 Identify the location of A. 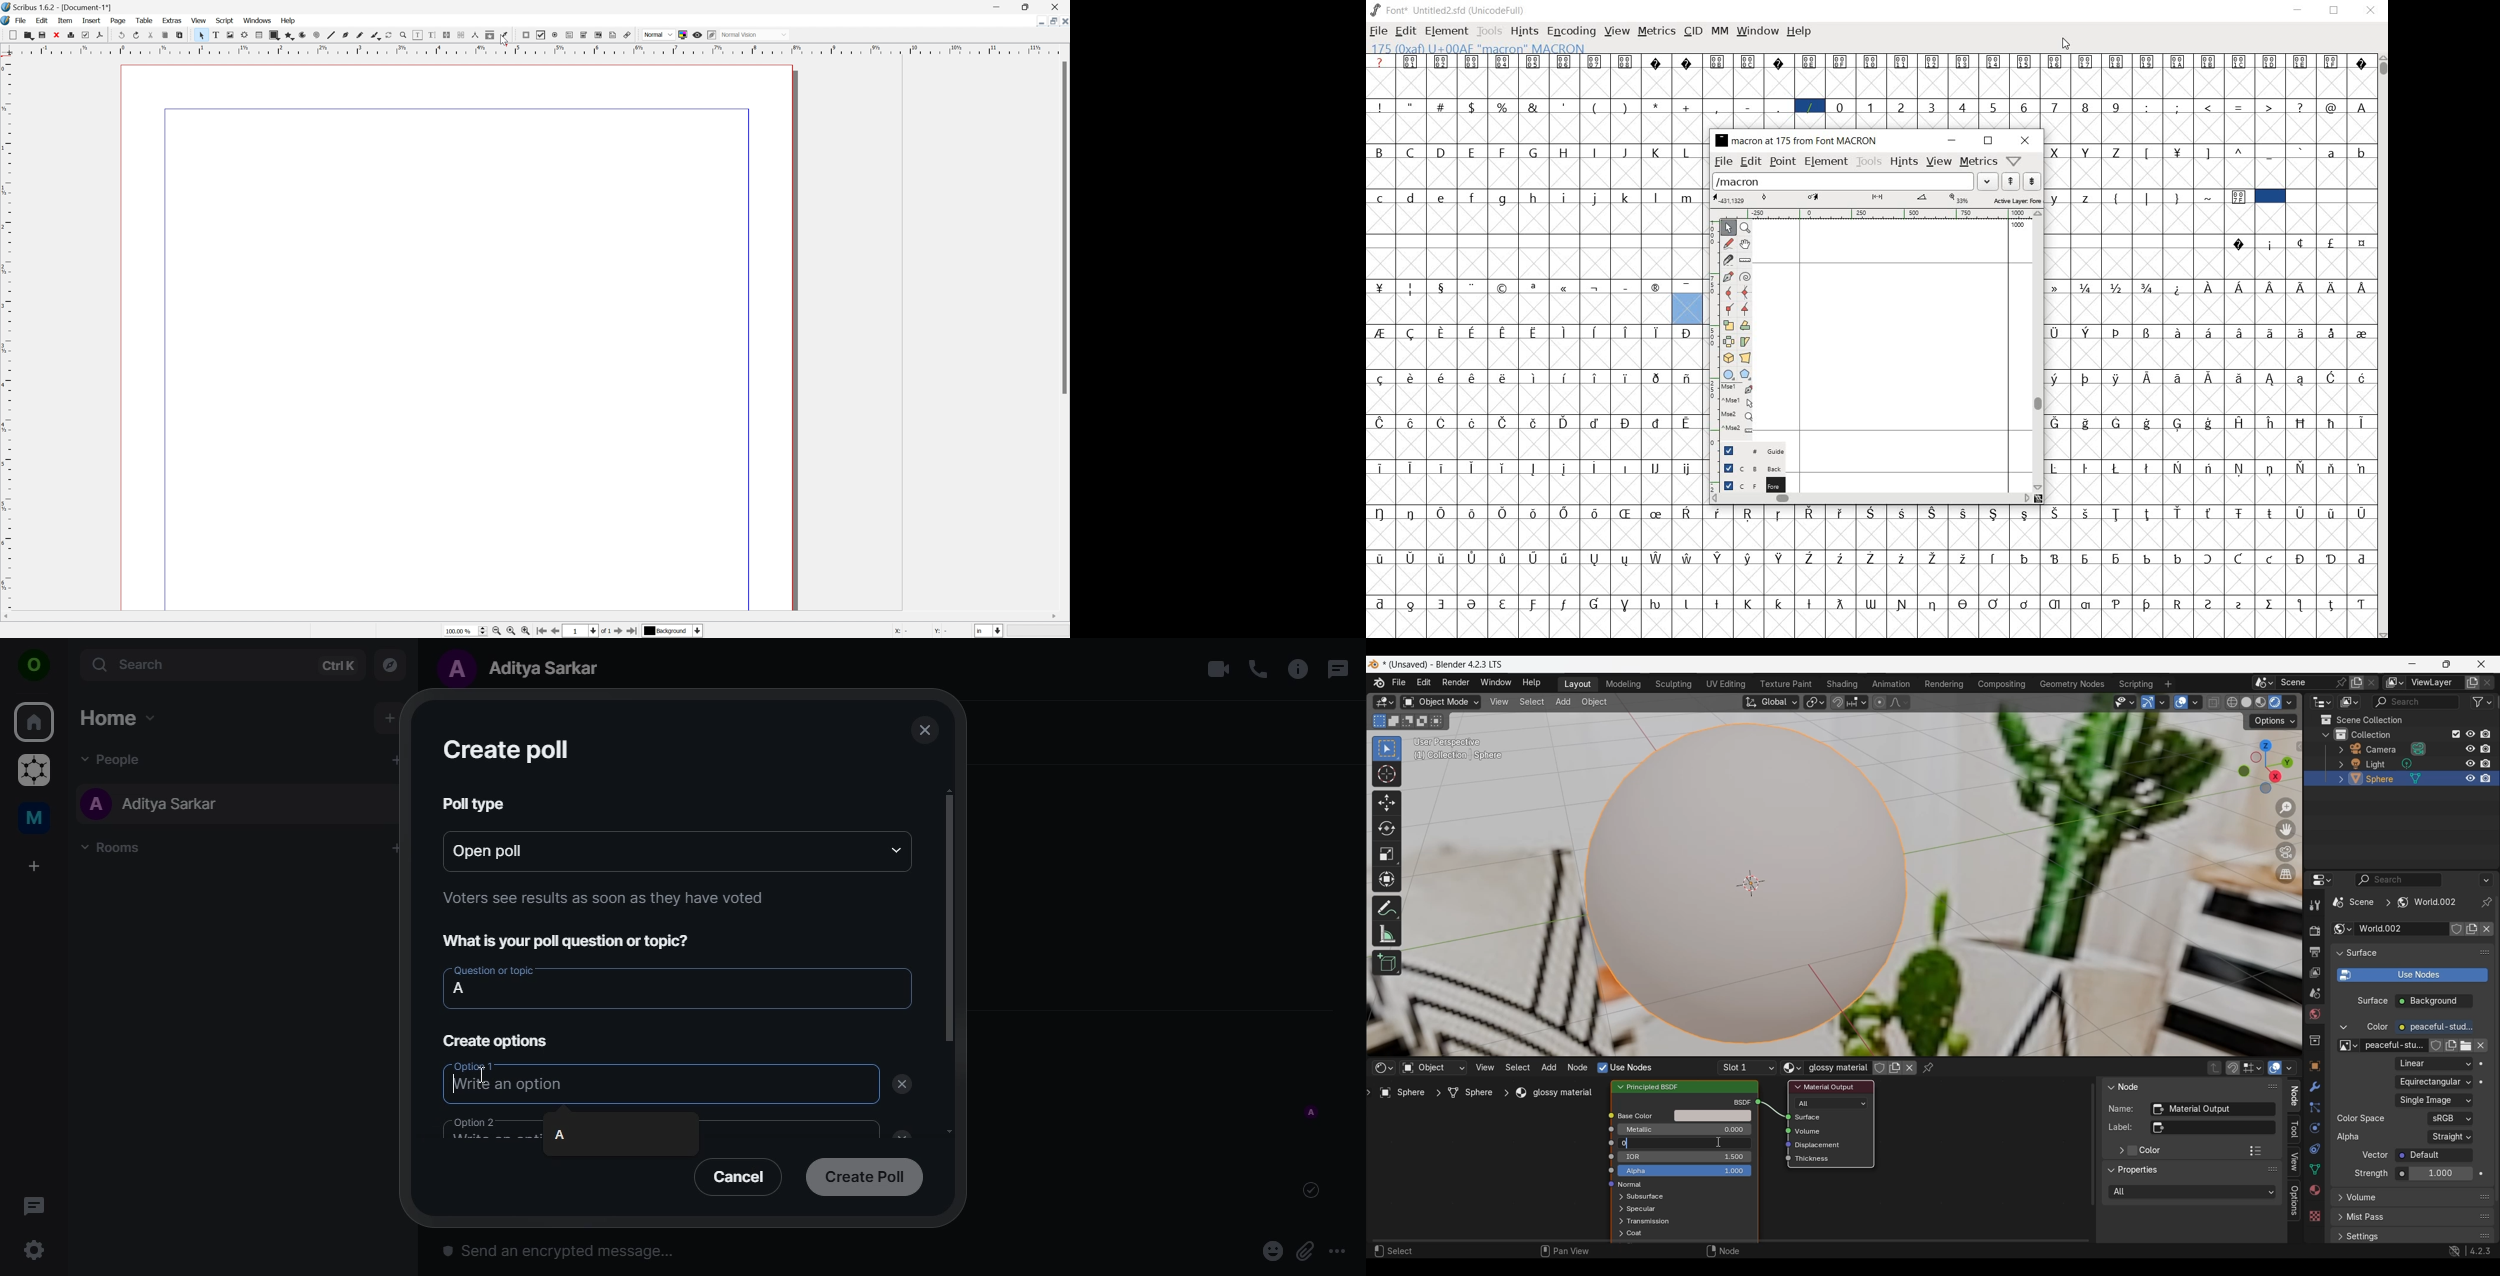
(560, 1134).